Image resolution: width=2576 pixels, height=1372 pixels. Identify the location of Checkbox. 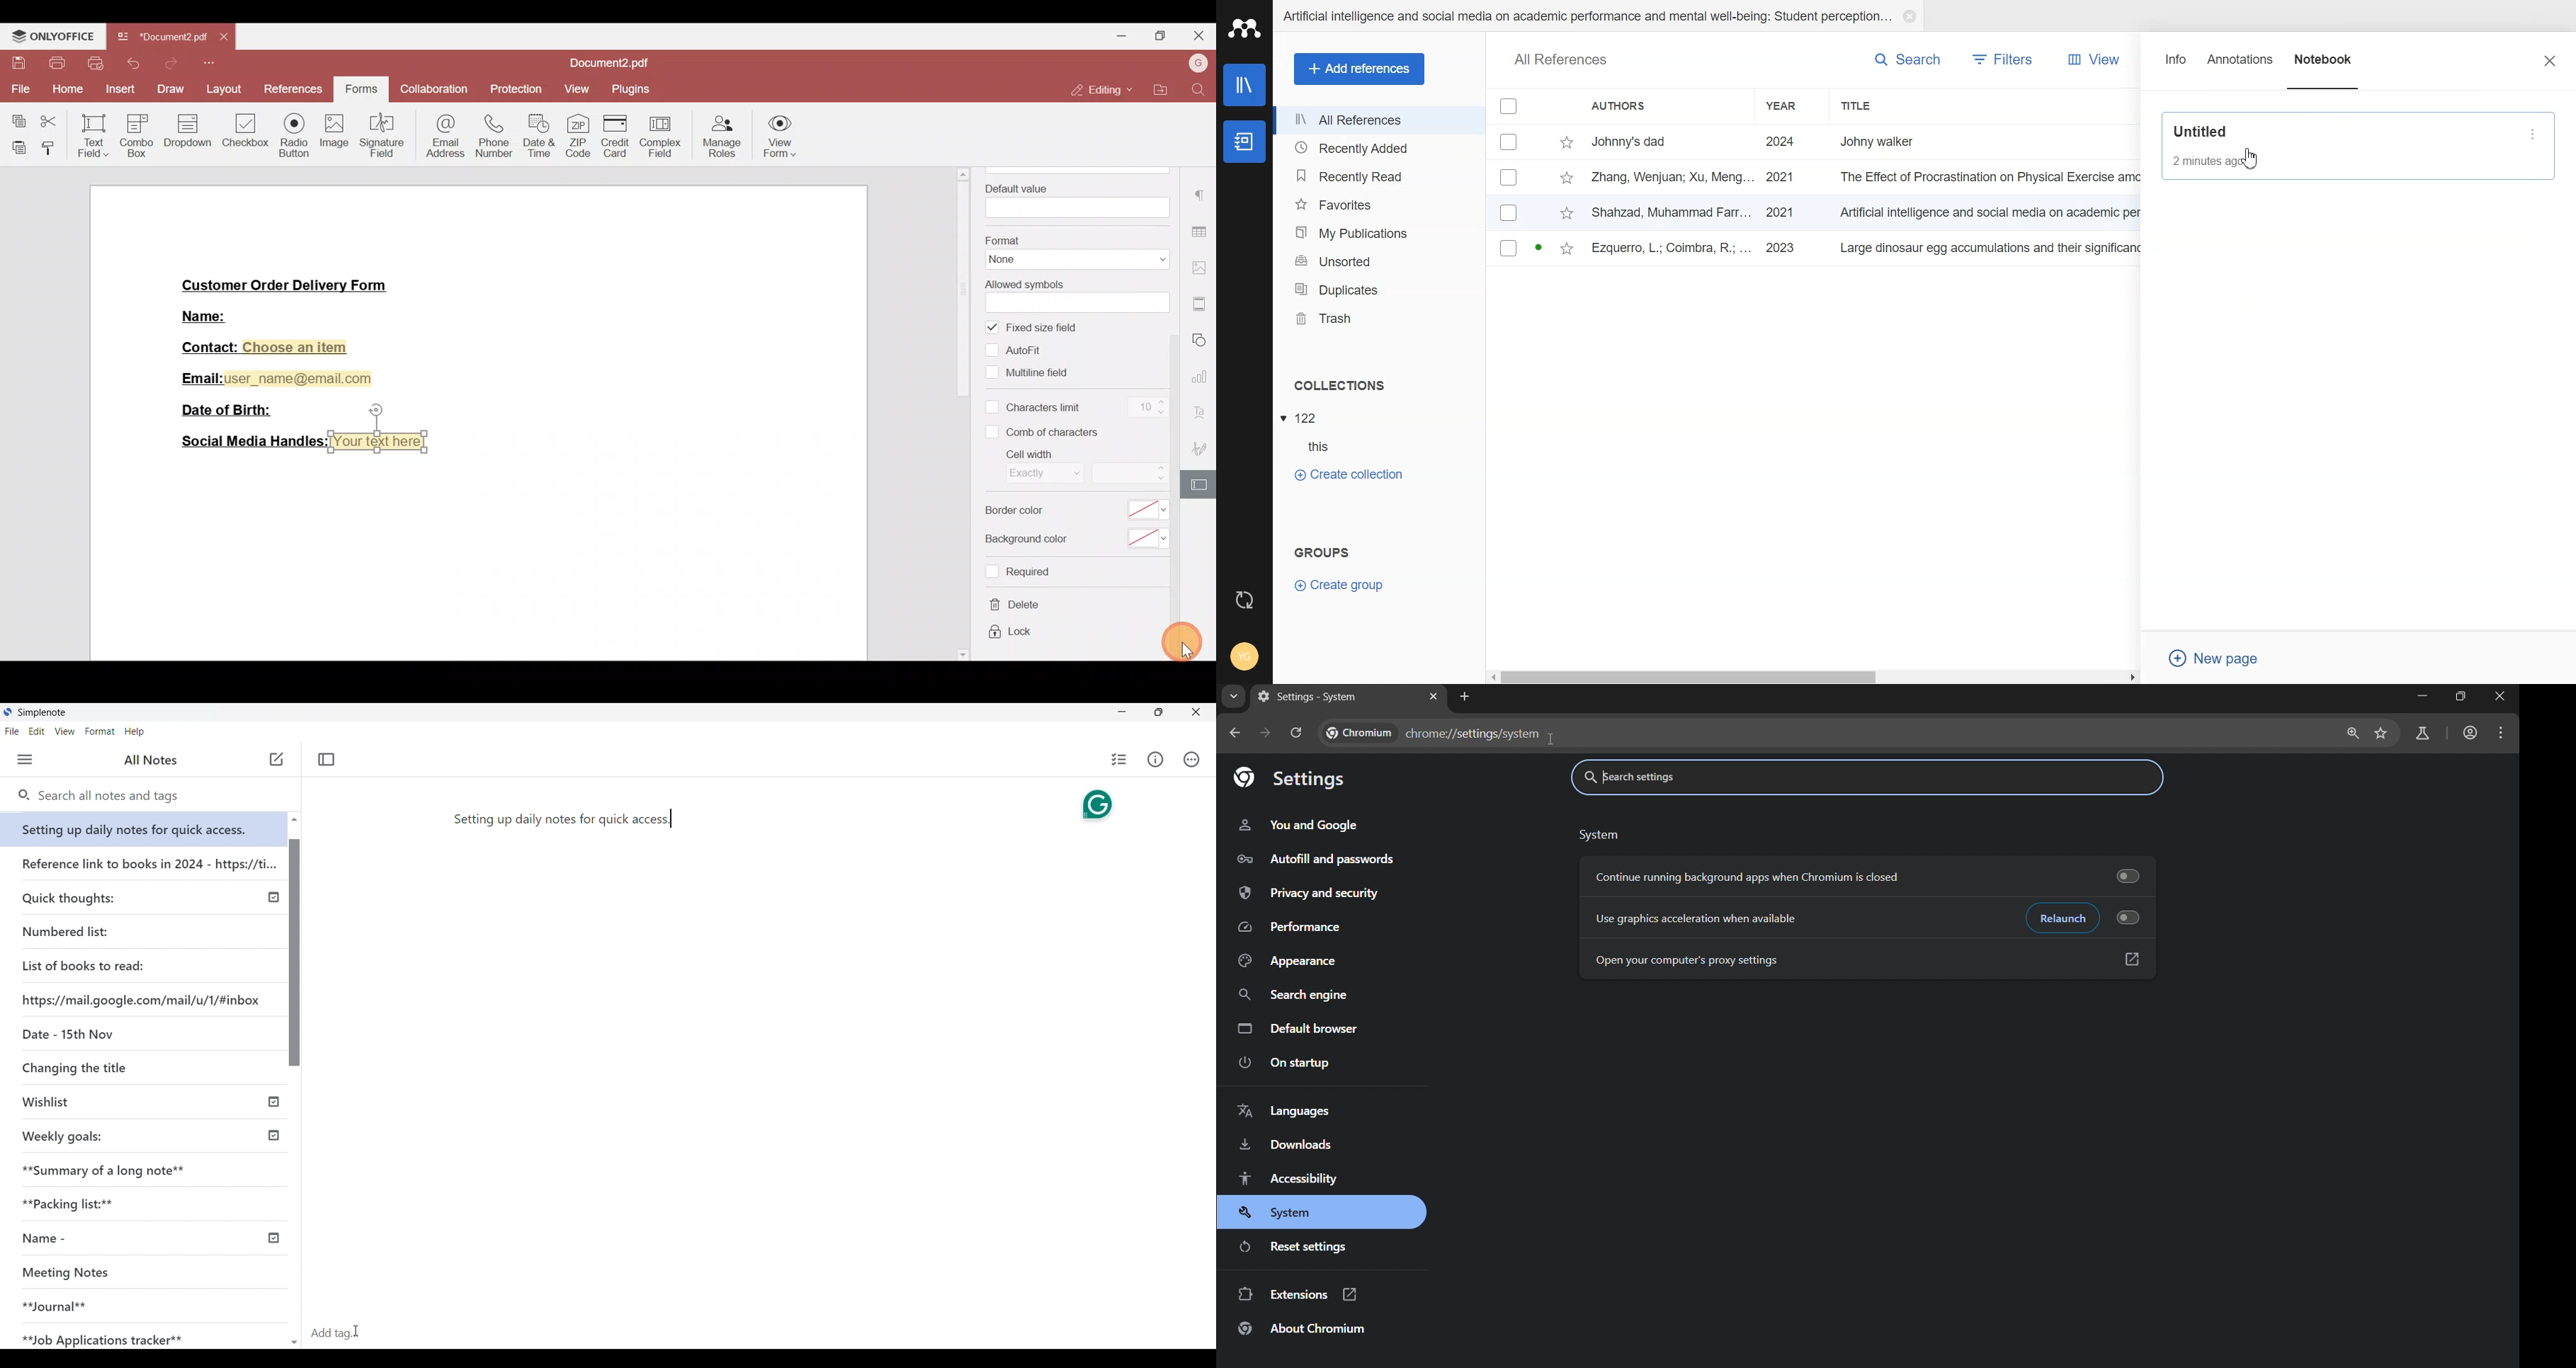
(1509, 177).